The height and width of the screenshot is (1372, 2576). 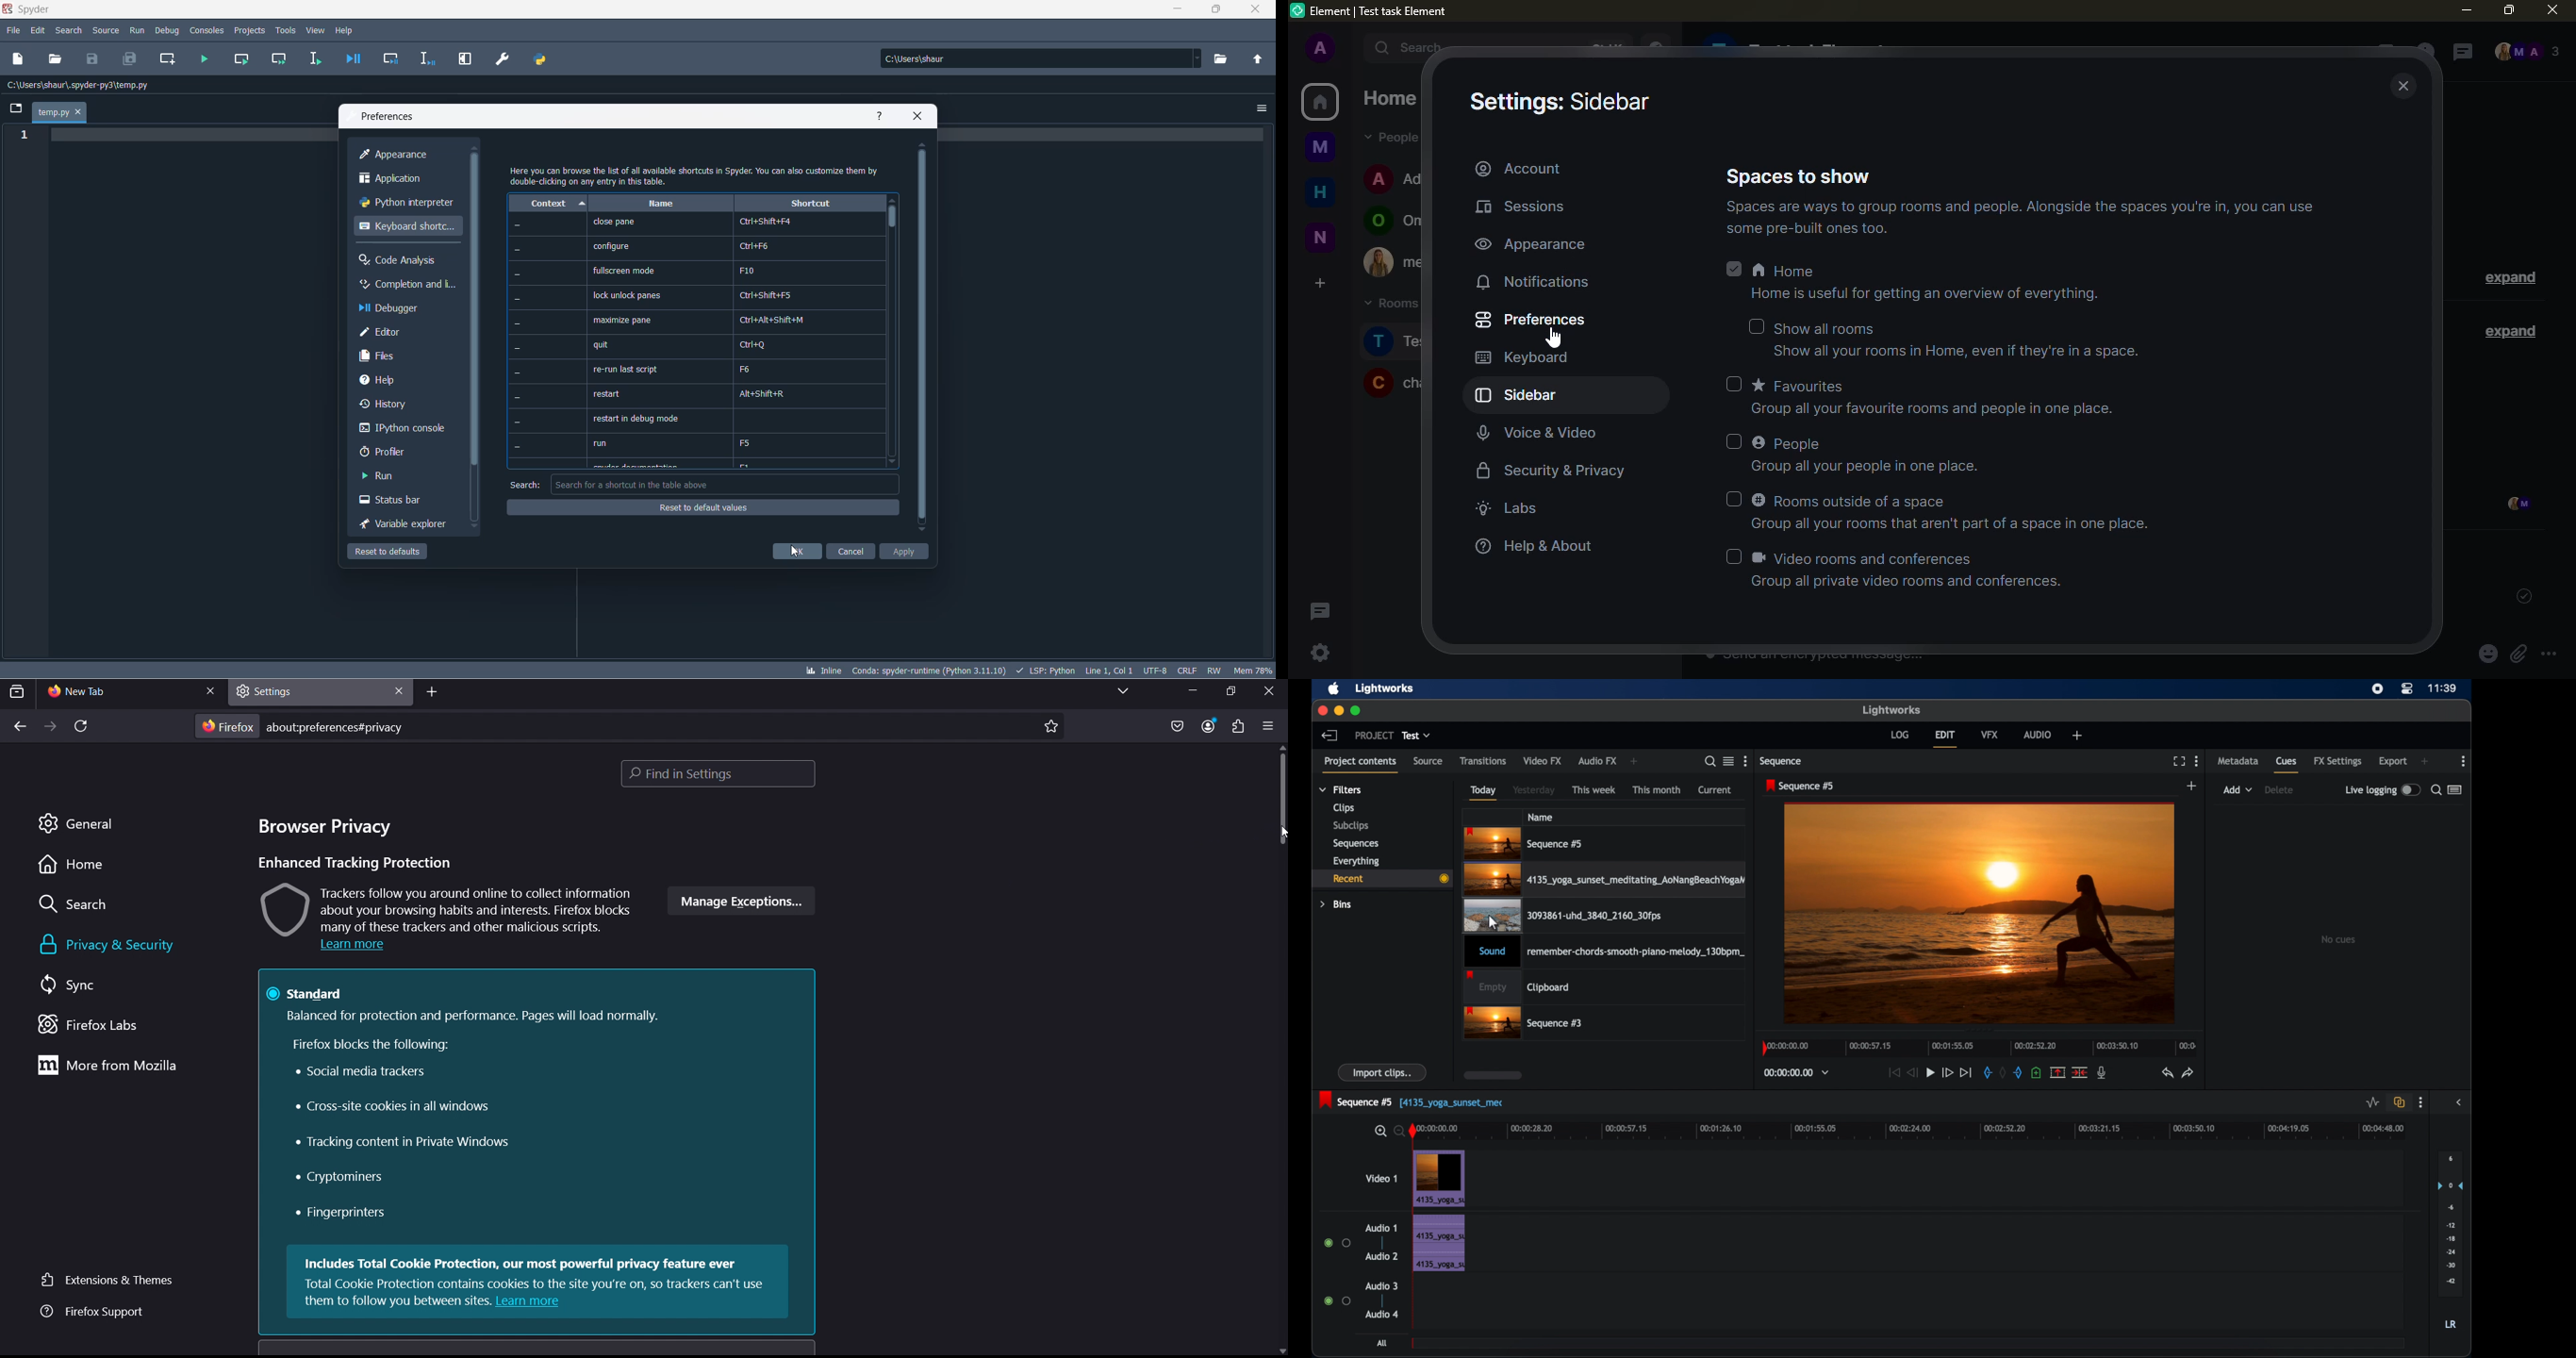 What do you see at coordinates (770, 296) in the screenshot?
I see `Crl+Shift+F5` at bounding box center [770, 296].